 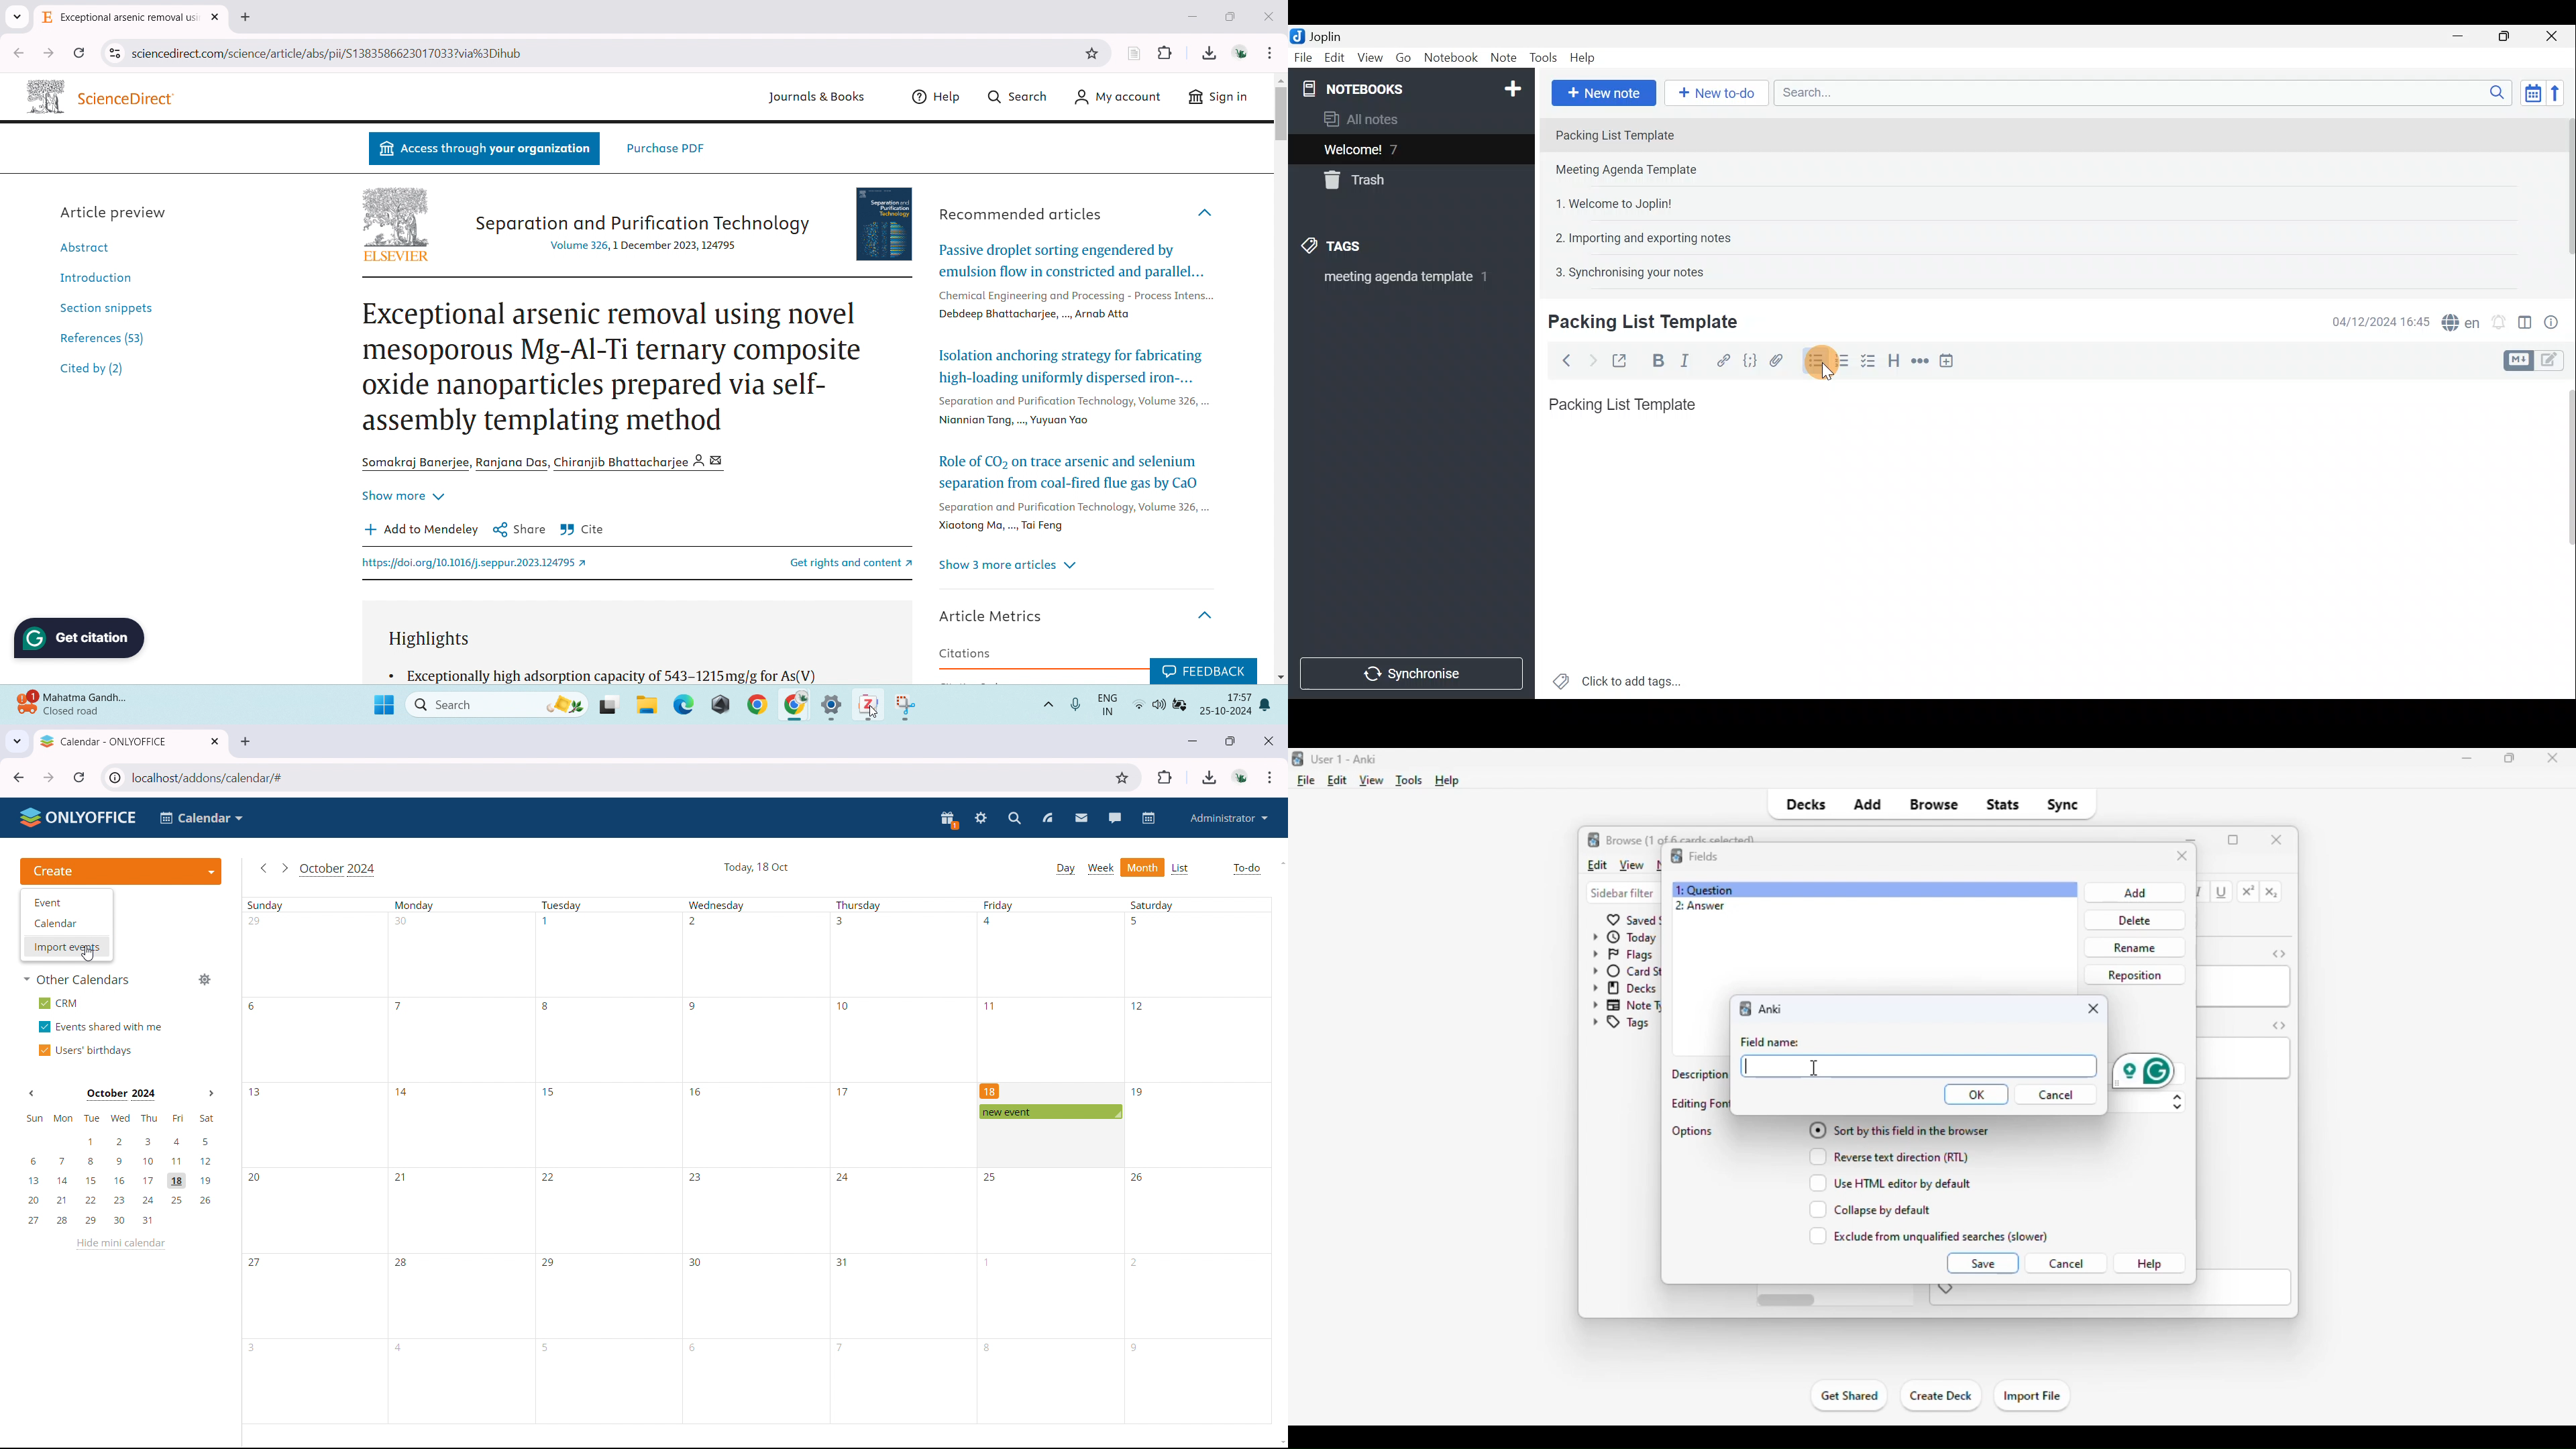 What do you see at coordinates (1951, 360) in the screenshot?
I see `Insert time` at bounding box center [1951, 360].